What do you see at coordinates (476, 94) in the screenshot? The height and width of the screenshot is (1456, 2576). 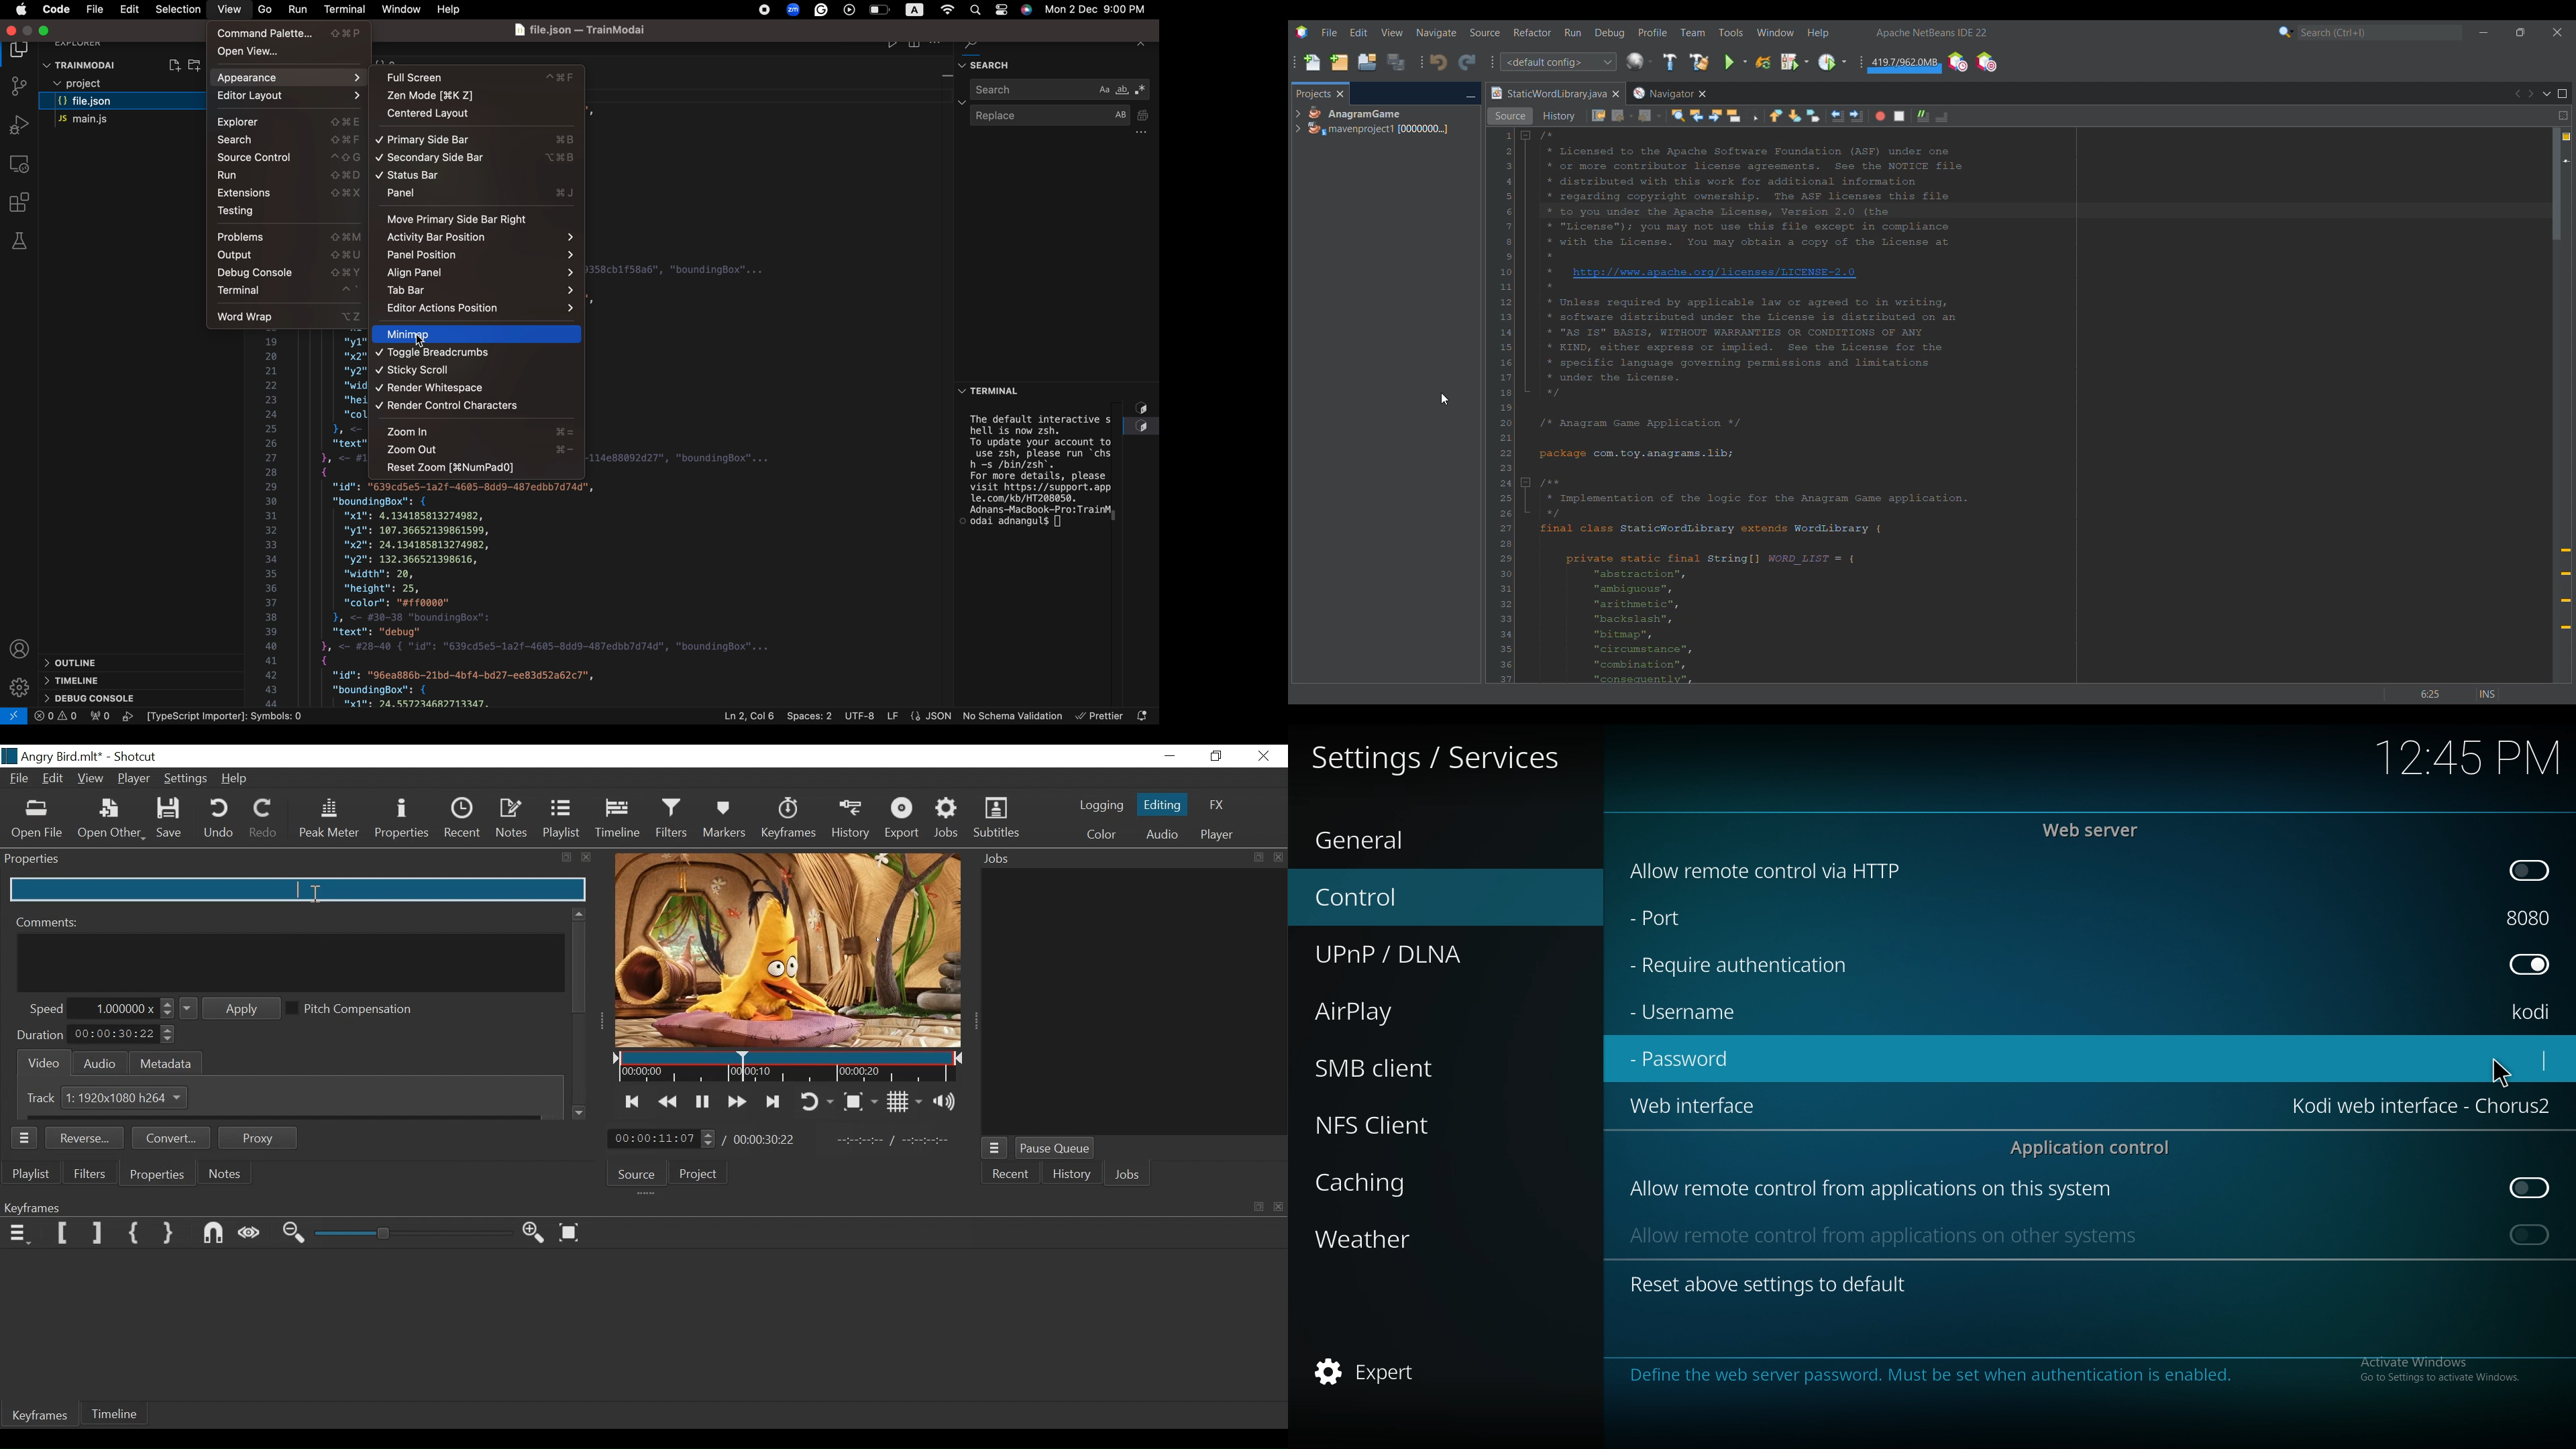 I see `zen mode` at bounding box center [476, 94].